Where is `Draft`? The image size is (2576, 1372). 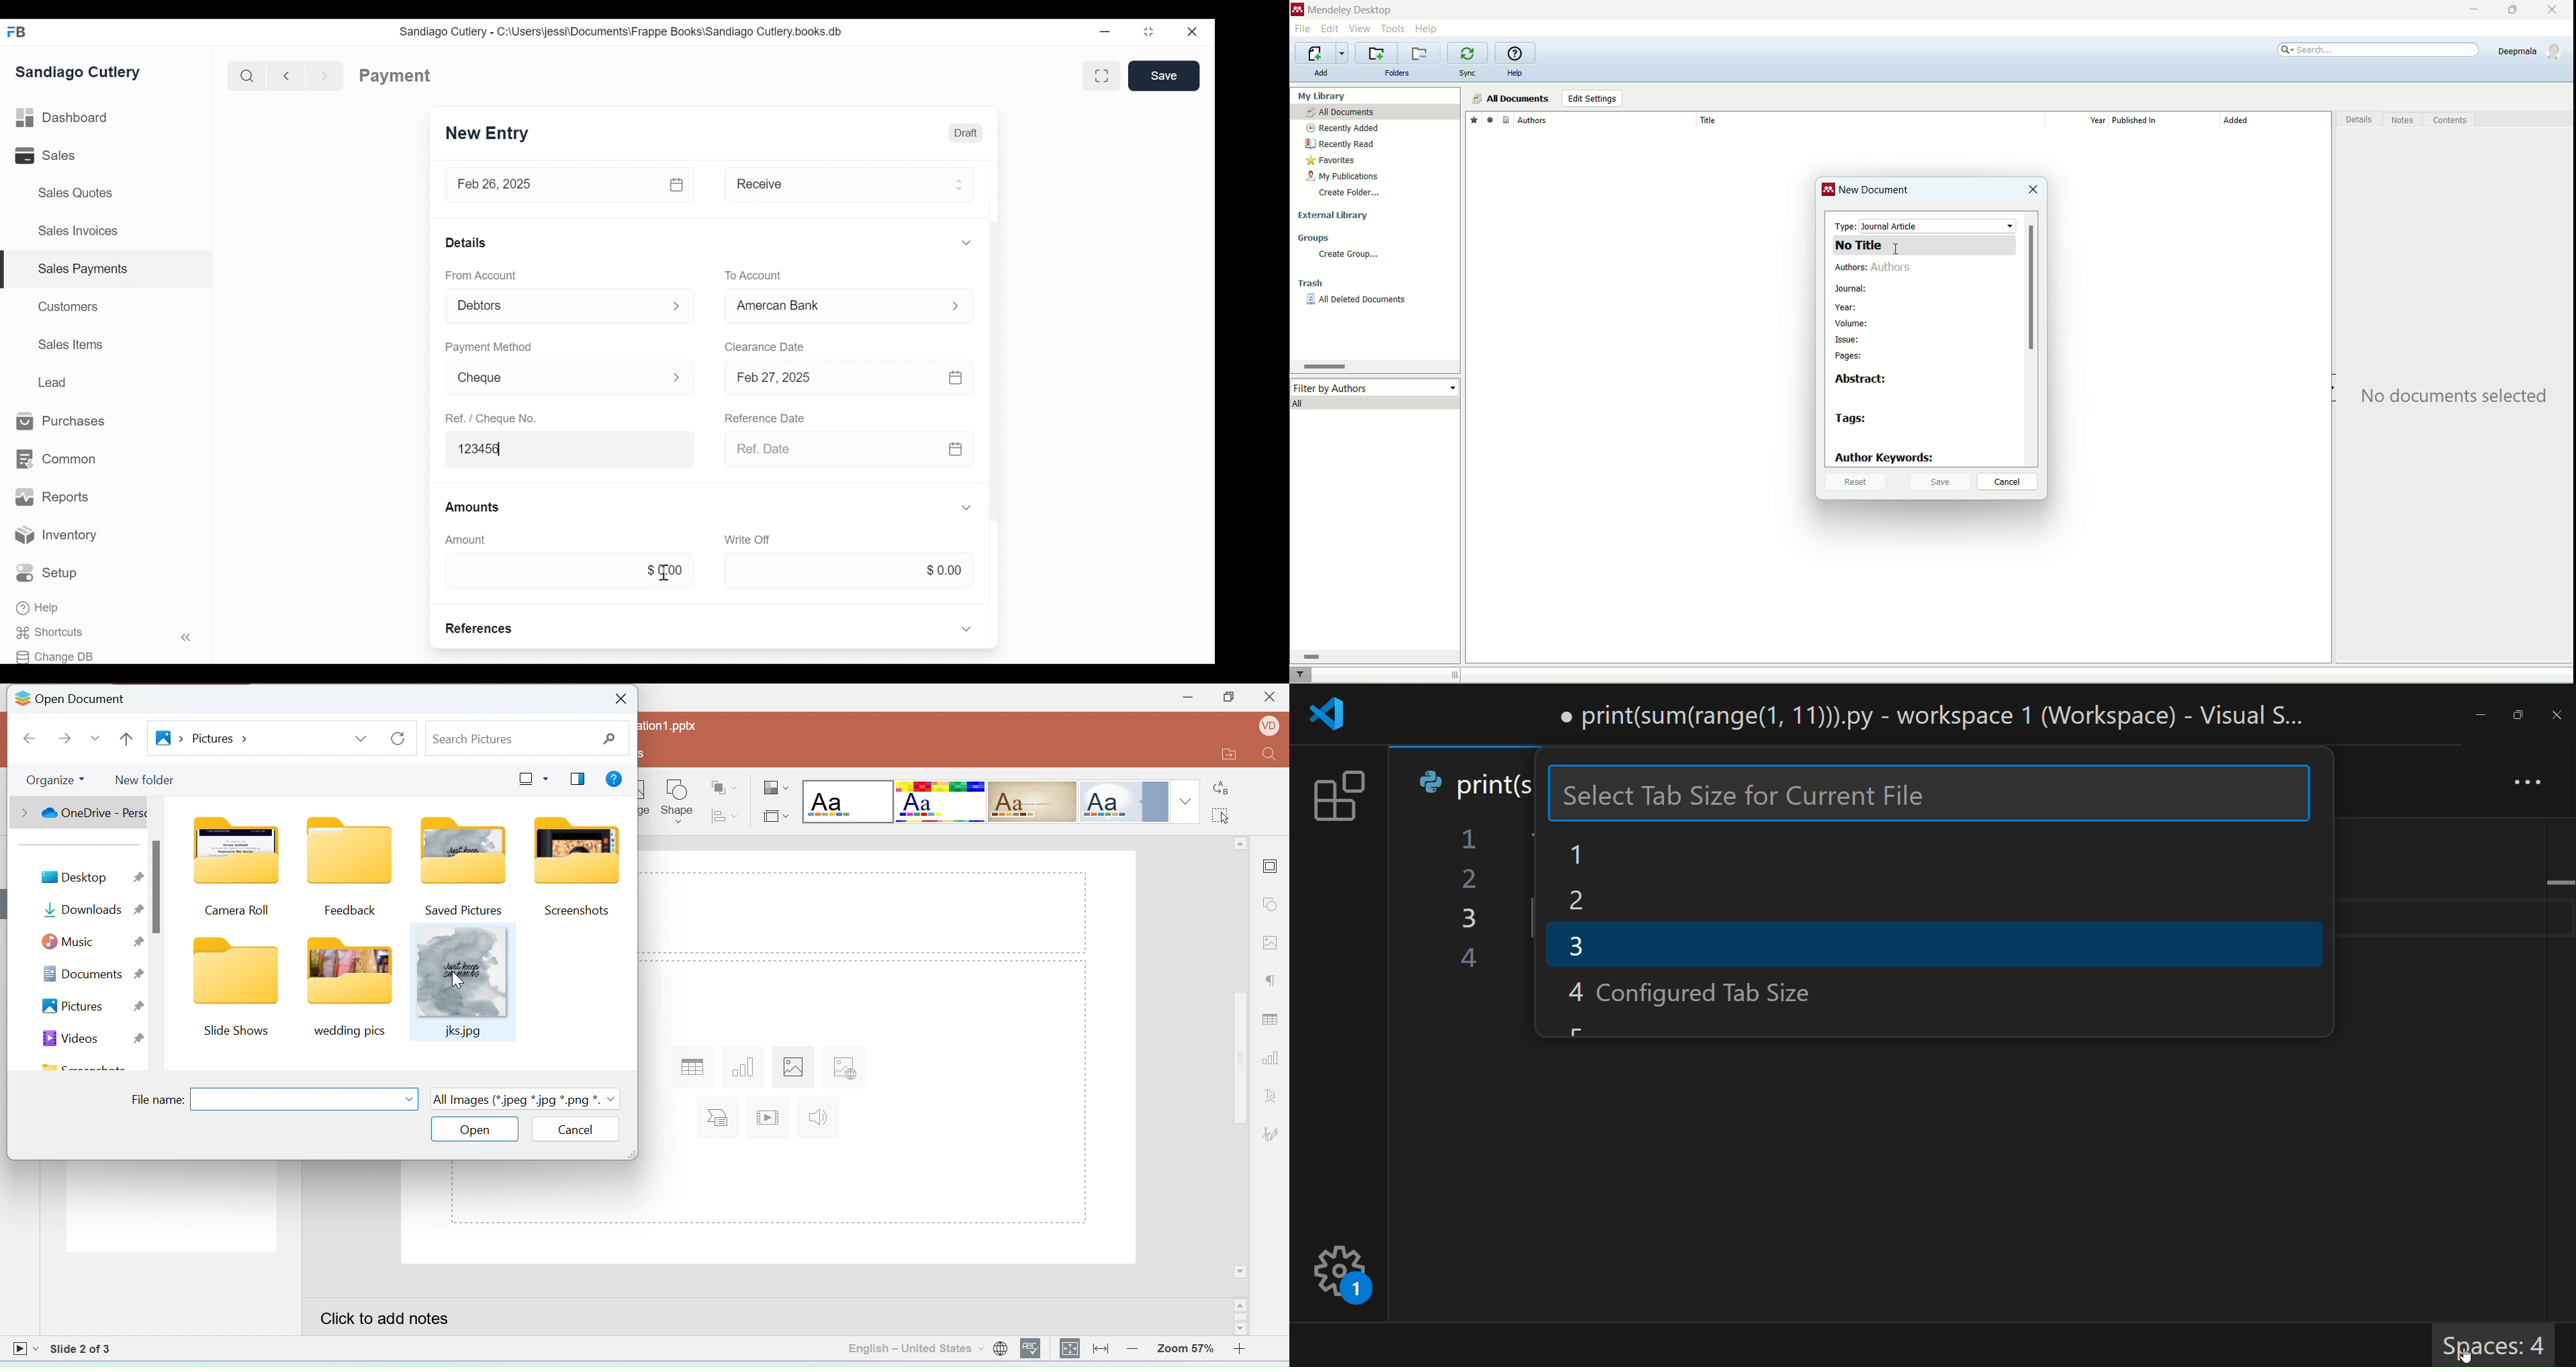 Draft is located at coordinates (965, 132).